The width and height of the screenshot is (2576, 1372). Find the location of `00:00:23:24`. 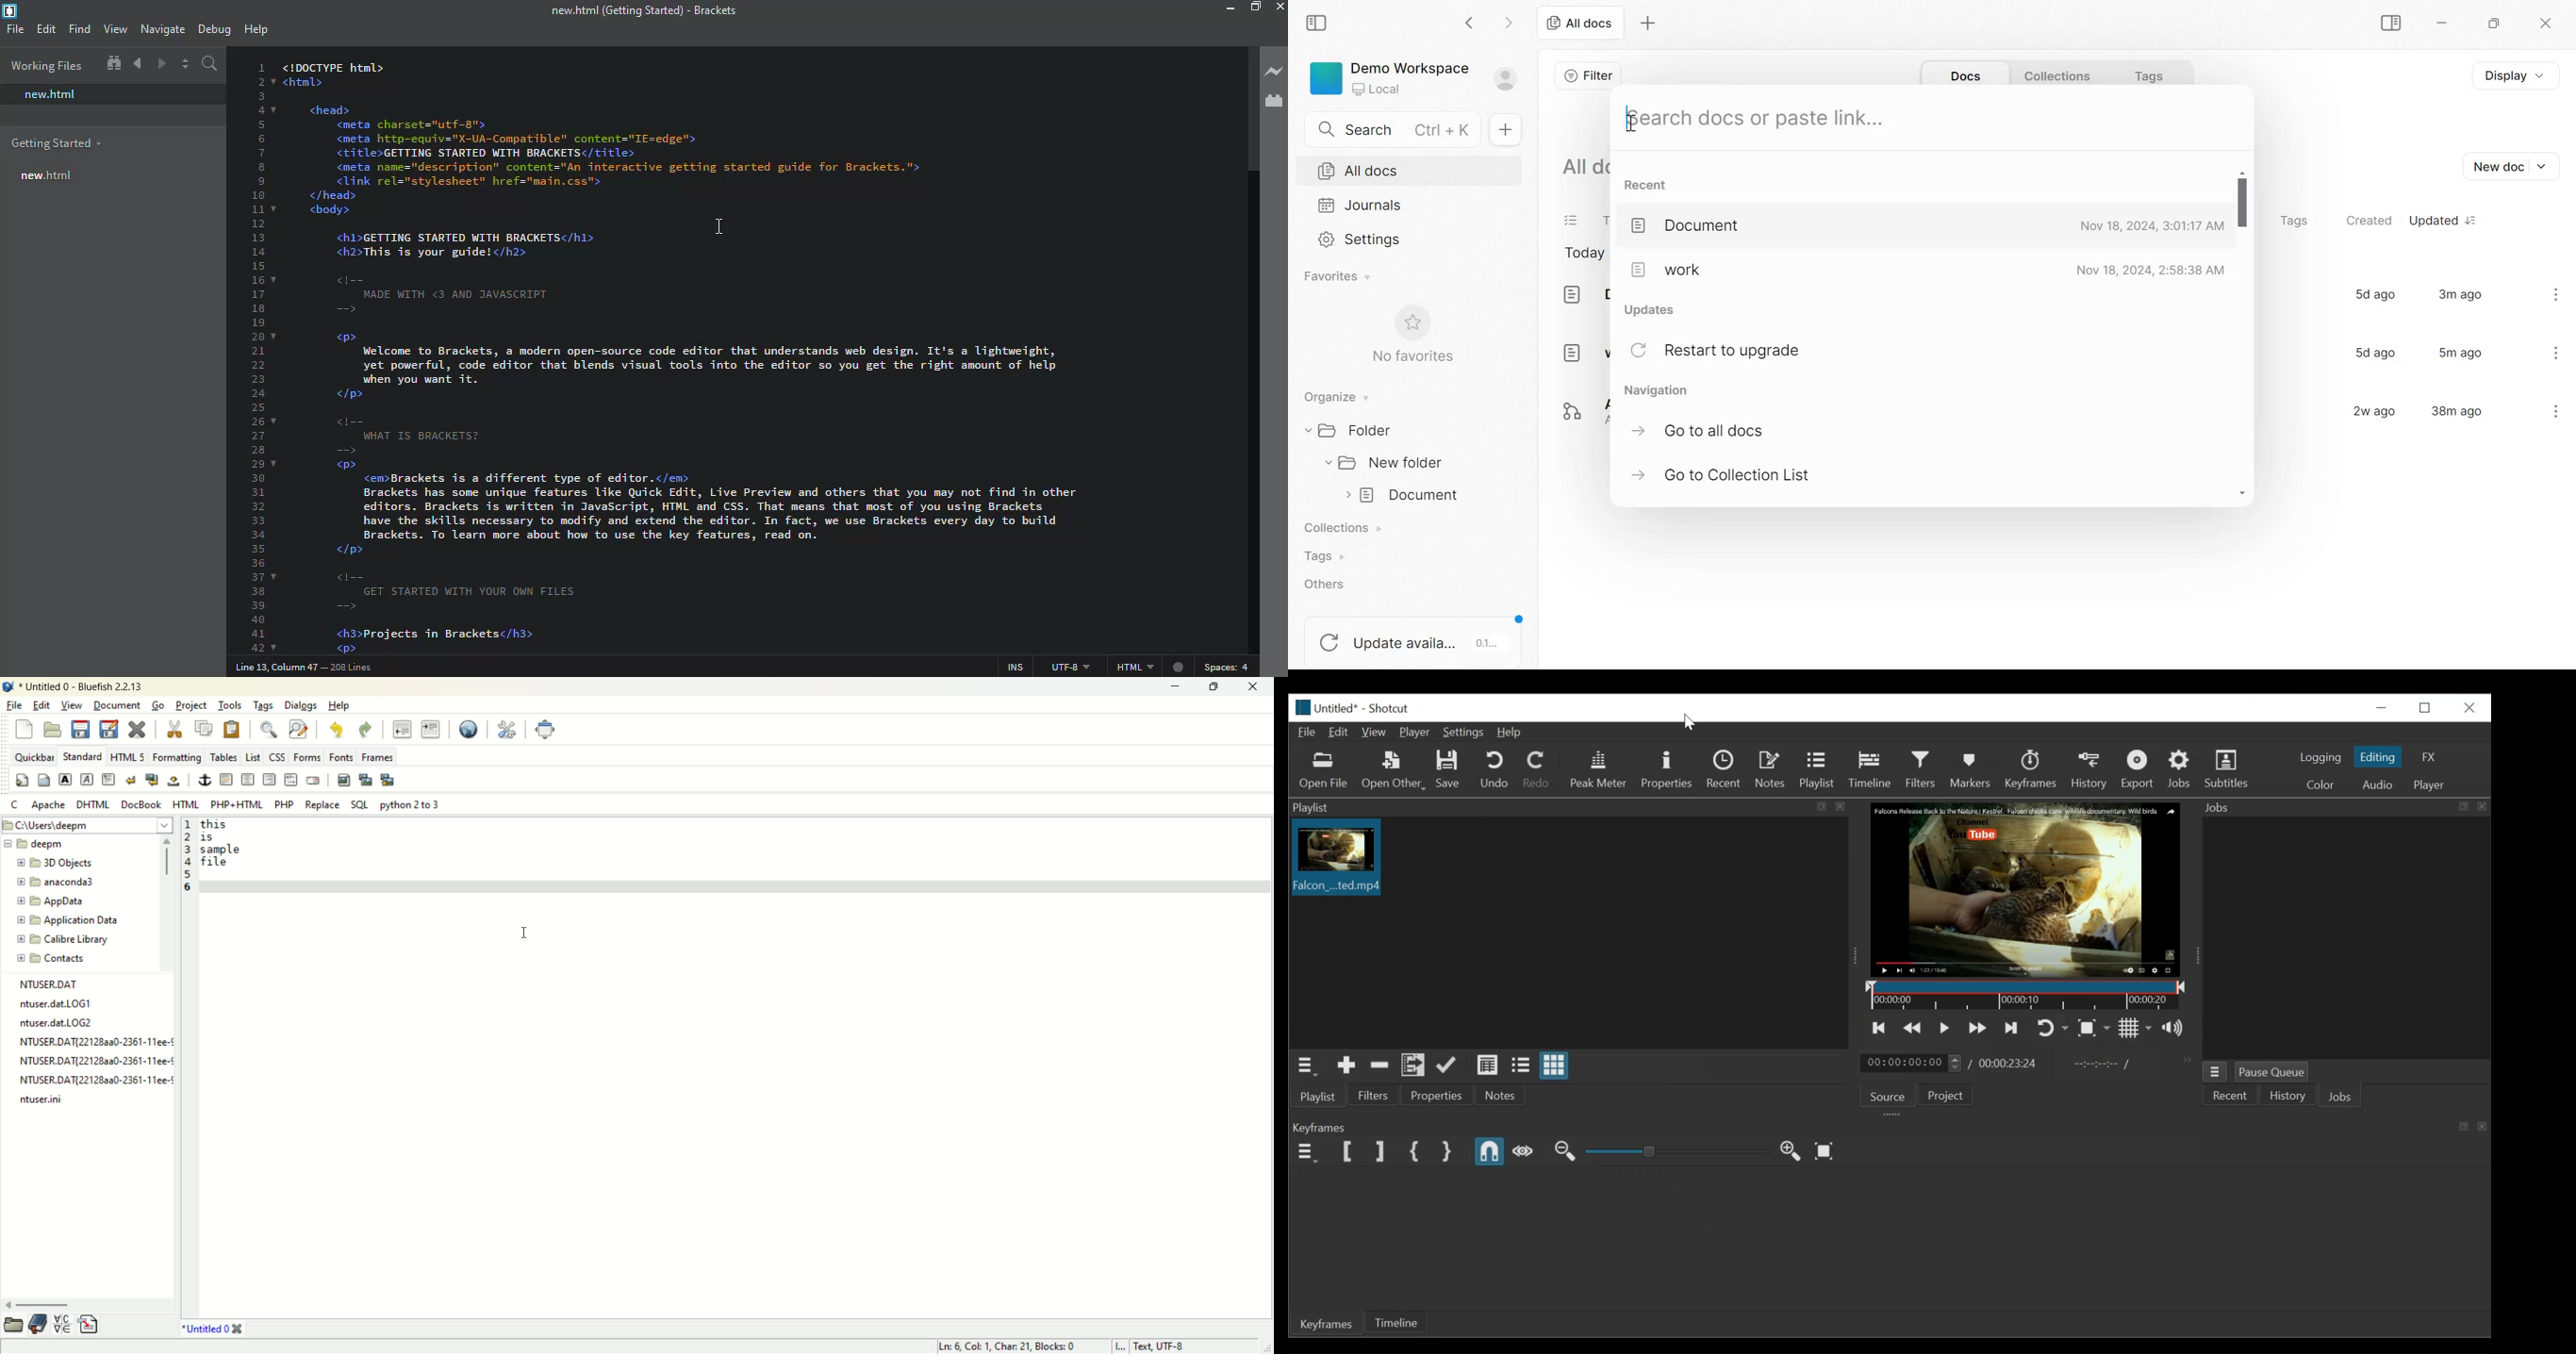

00:00:23:24 is located at coordinates (2010, 1065).